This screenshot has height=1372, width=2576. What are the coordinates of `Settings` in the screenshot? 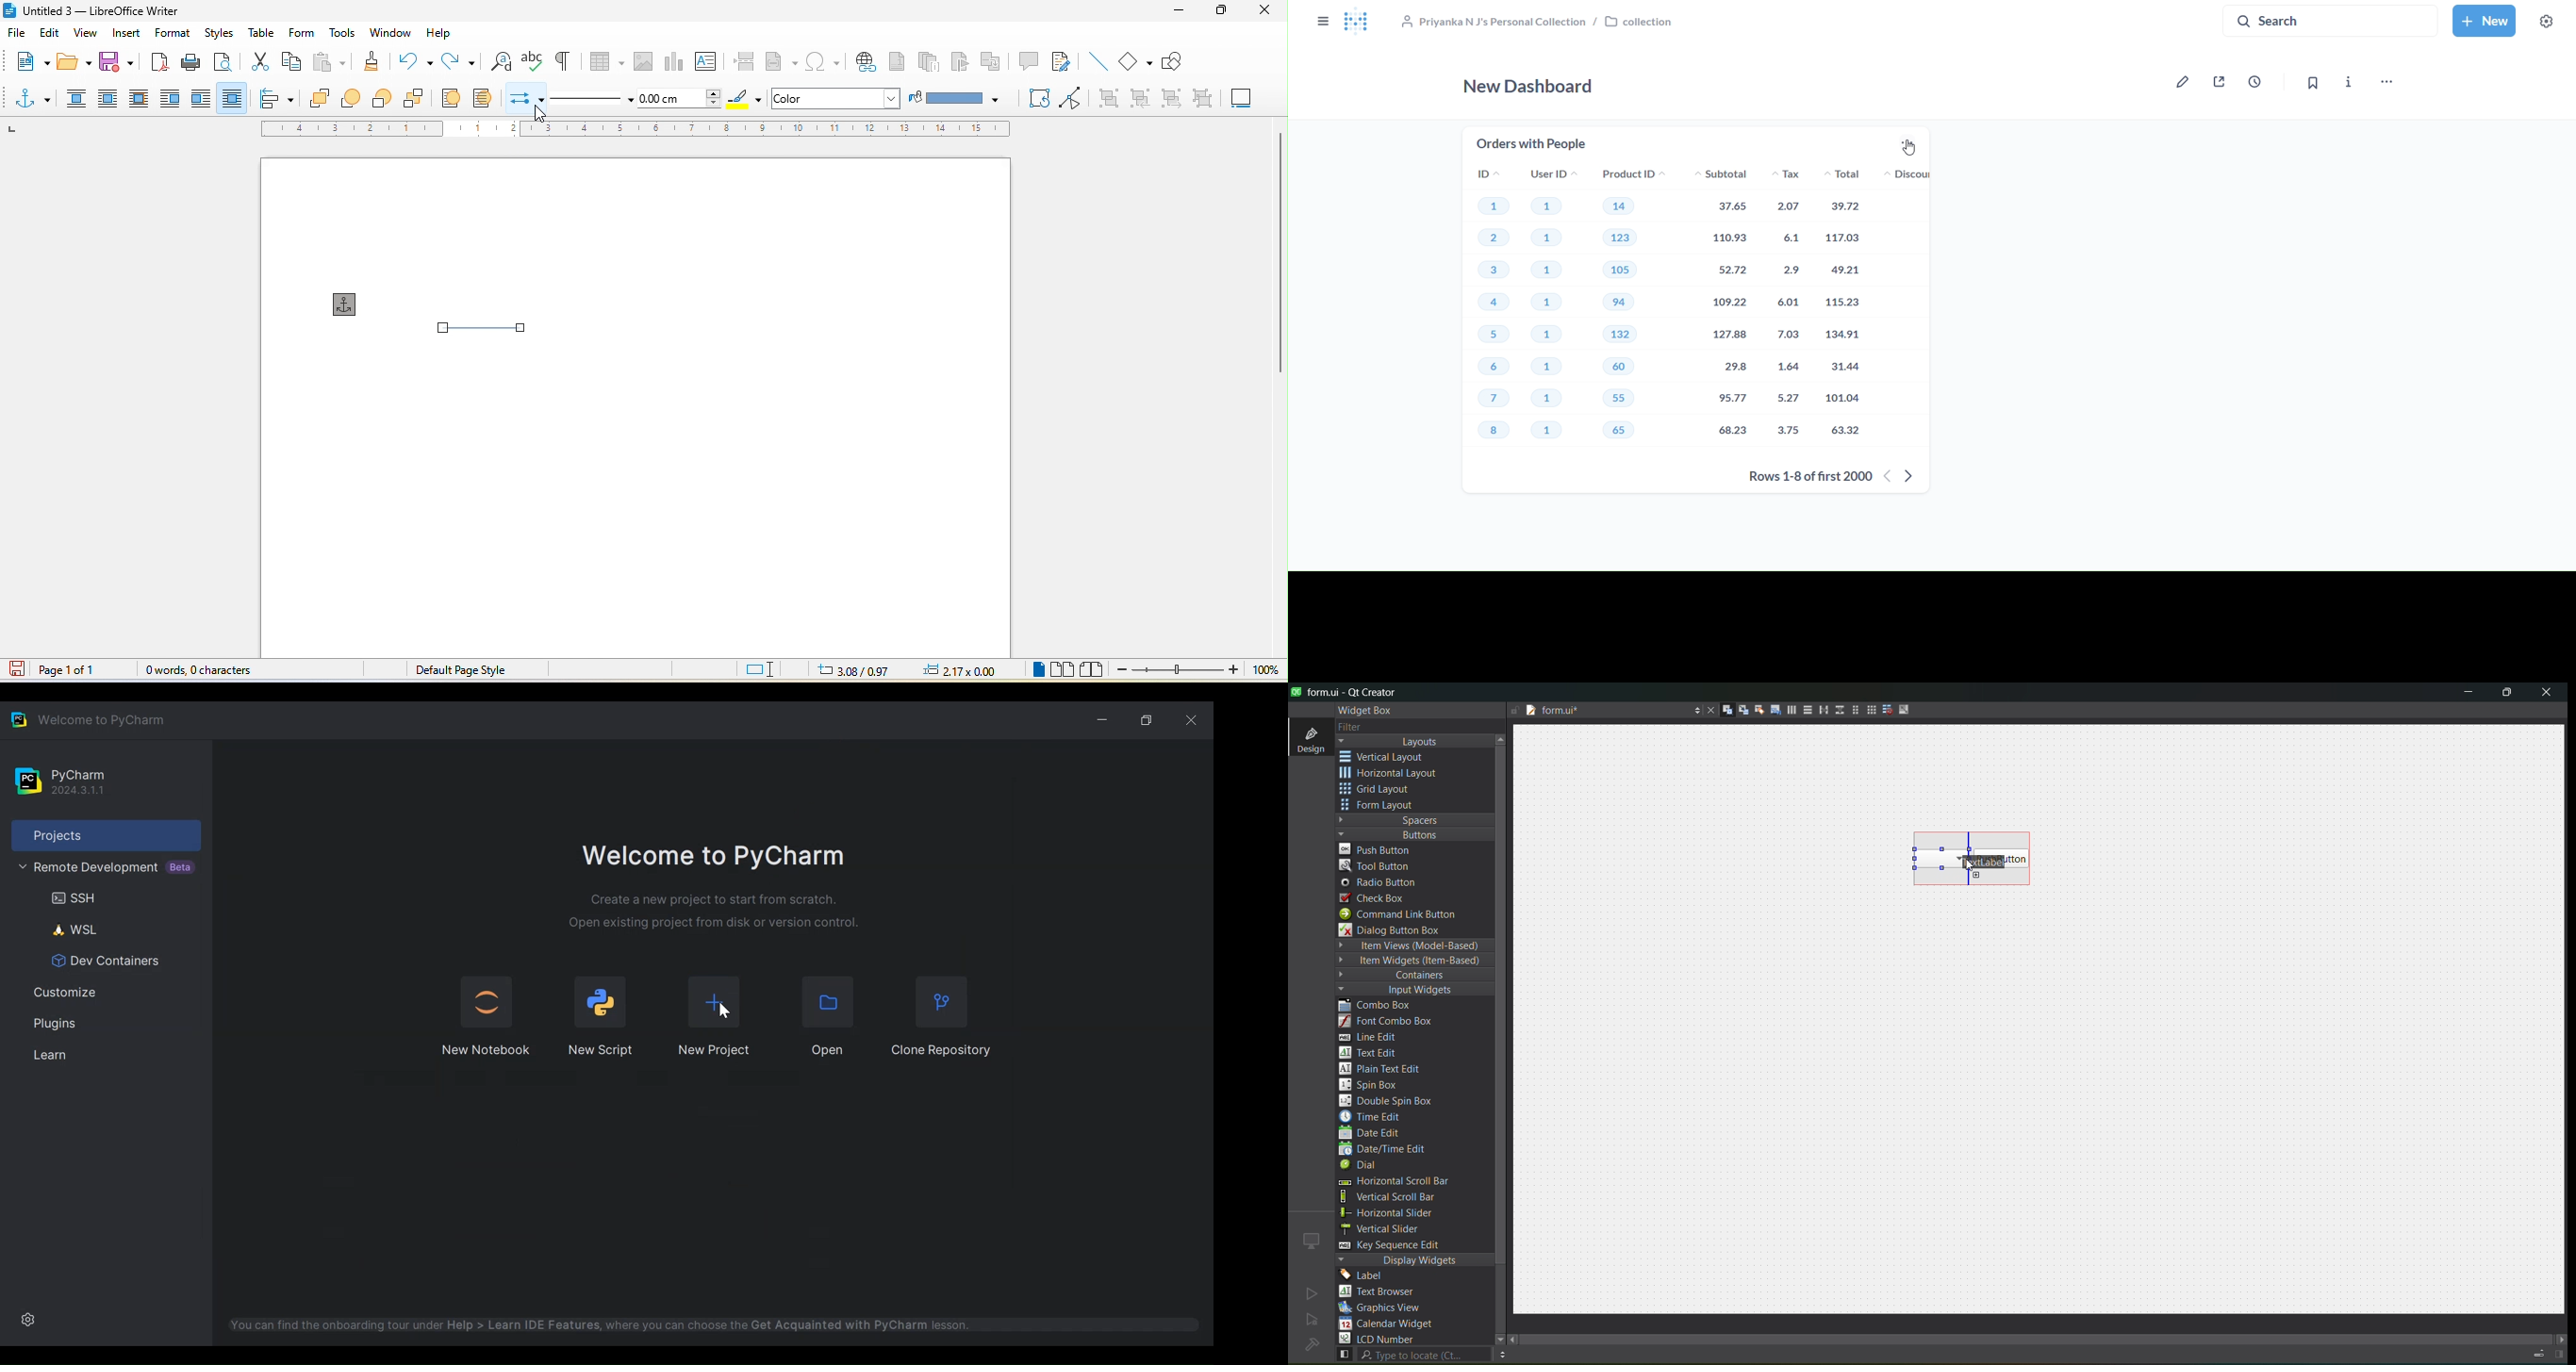 It's located at (26, 1319).